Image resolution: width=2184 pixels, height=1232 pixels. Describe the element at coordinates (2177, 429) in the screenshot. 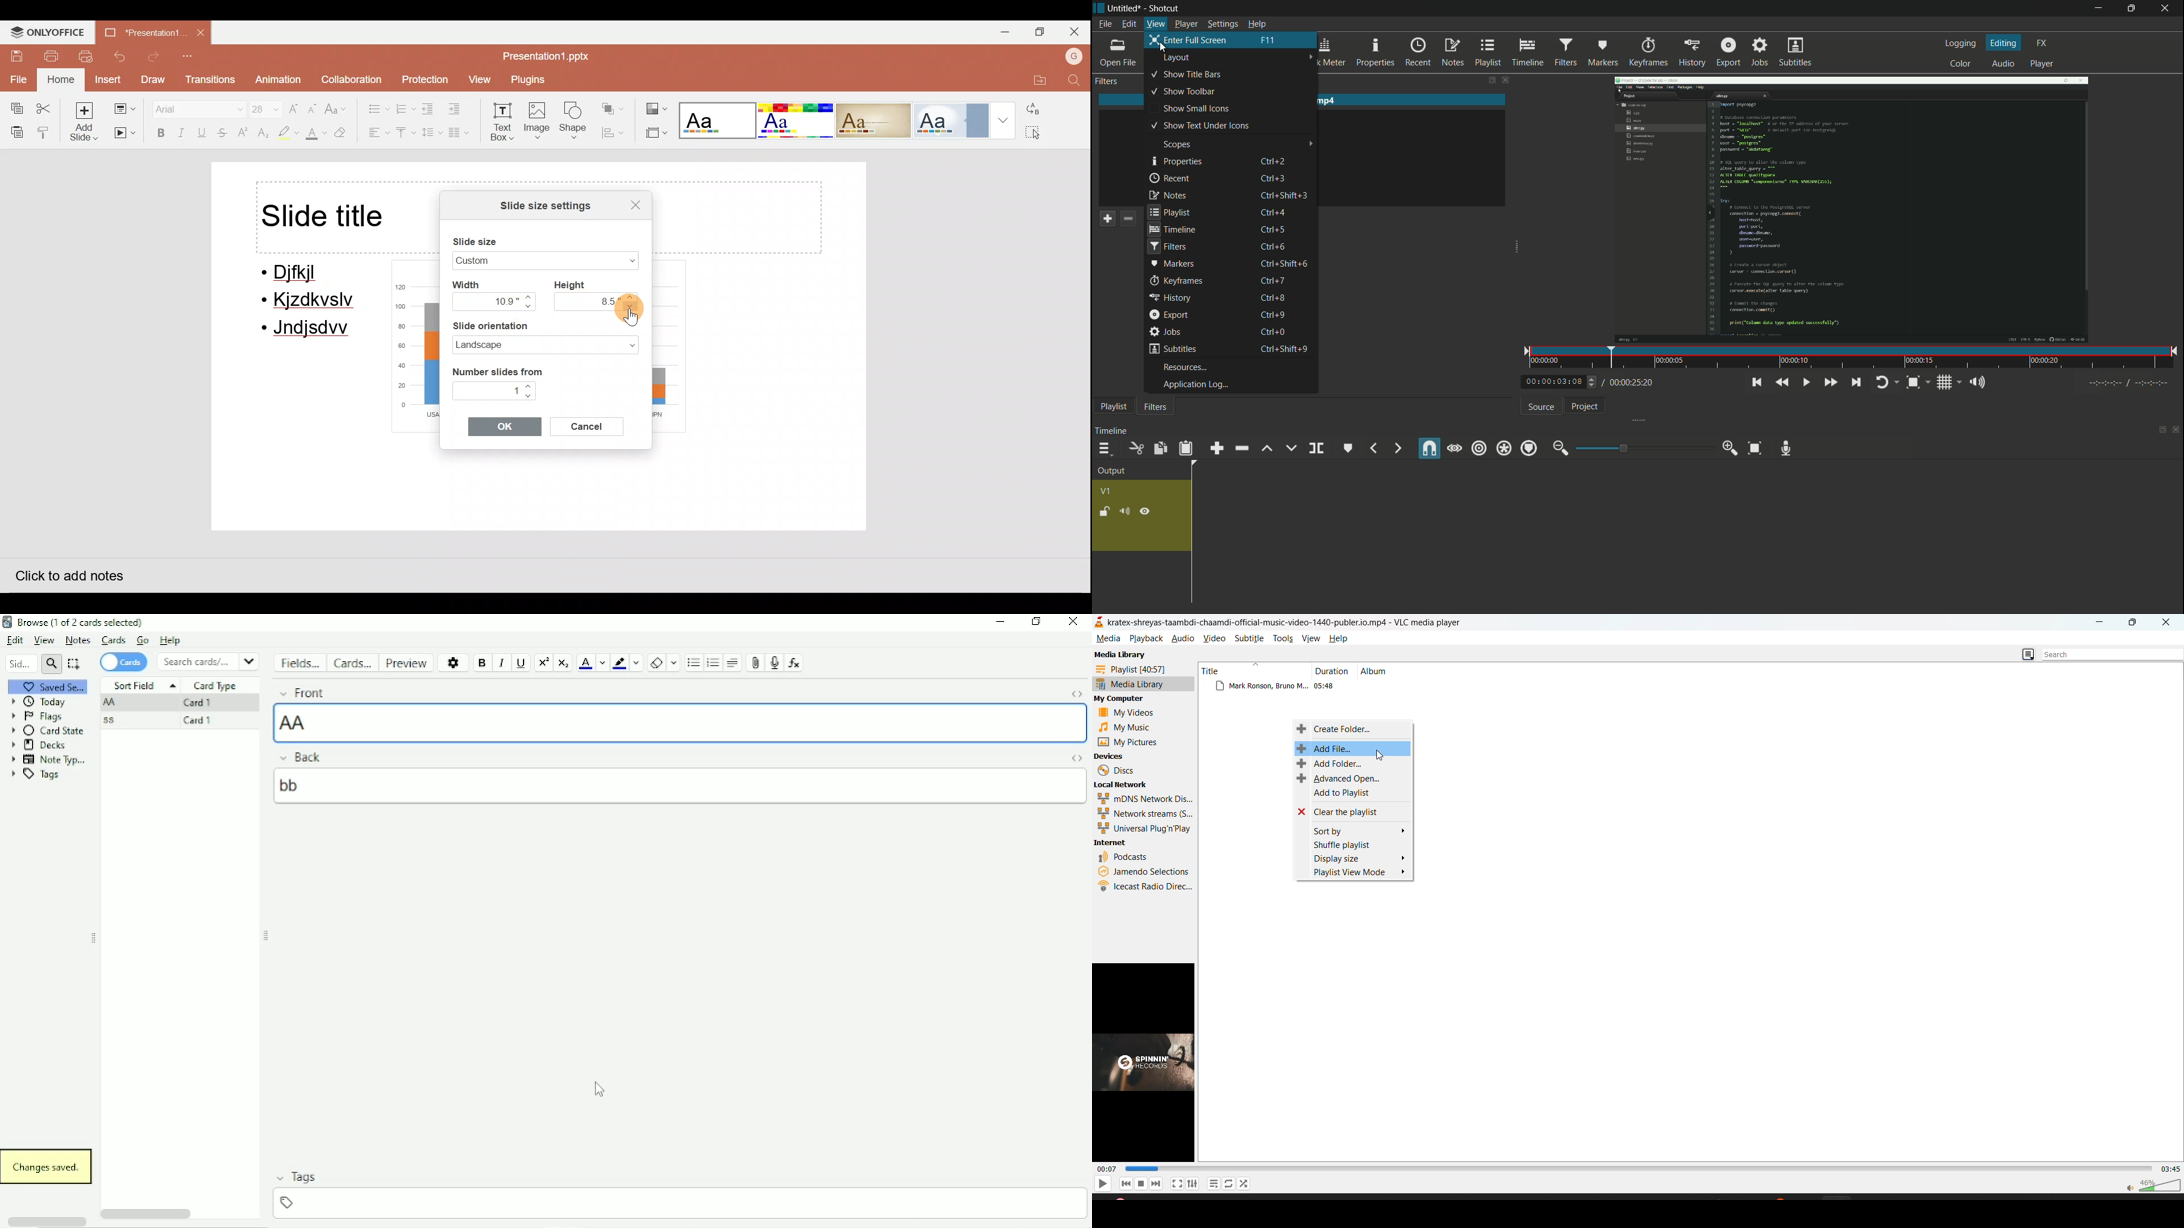

I see `close timeline pane` at that location.